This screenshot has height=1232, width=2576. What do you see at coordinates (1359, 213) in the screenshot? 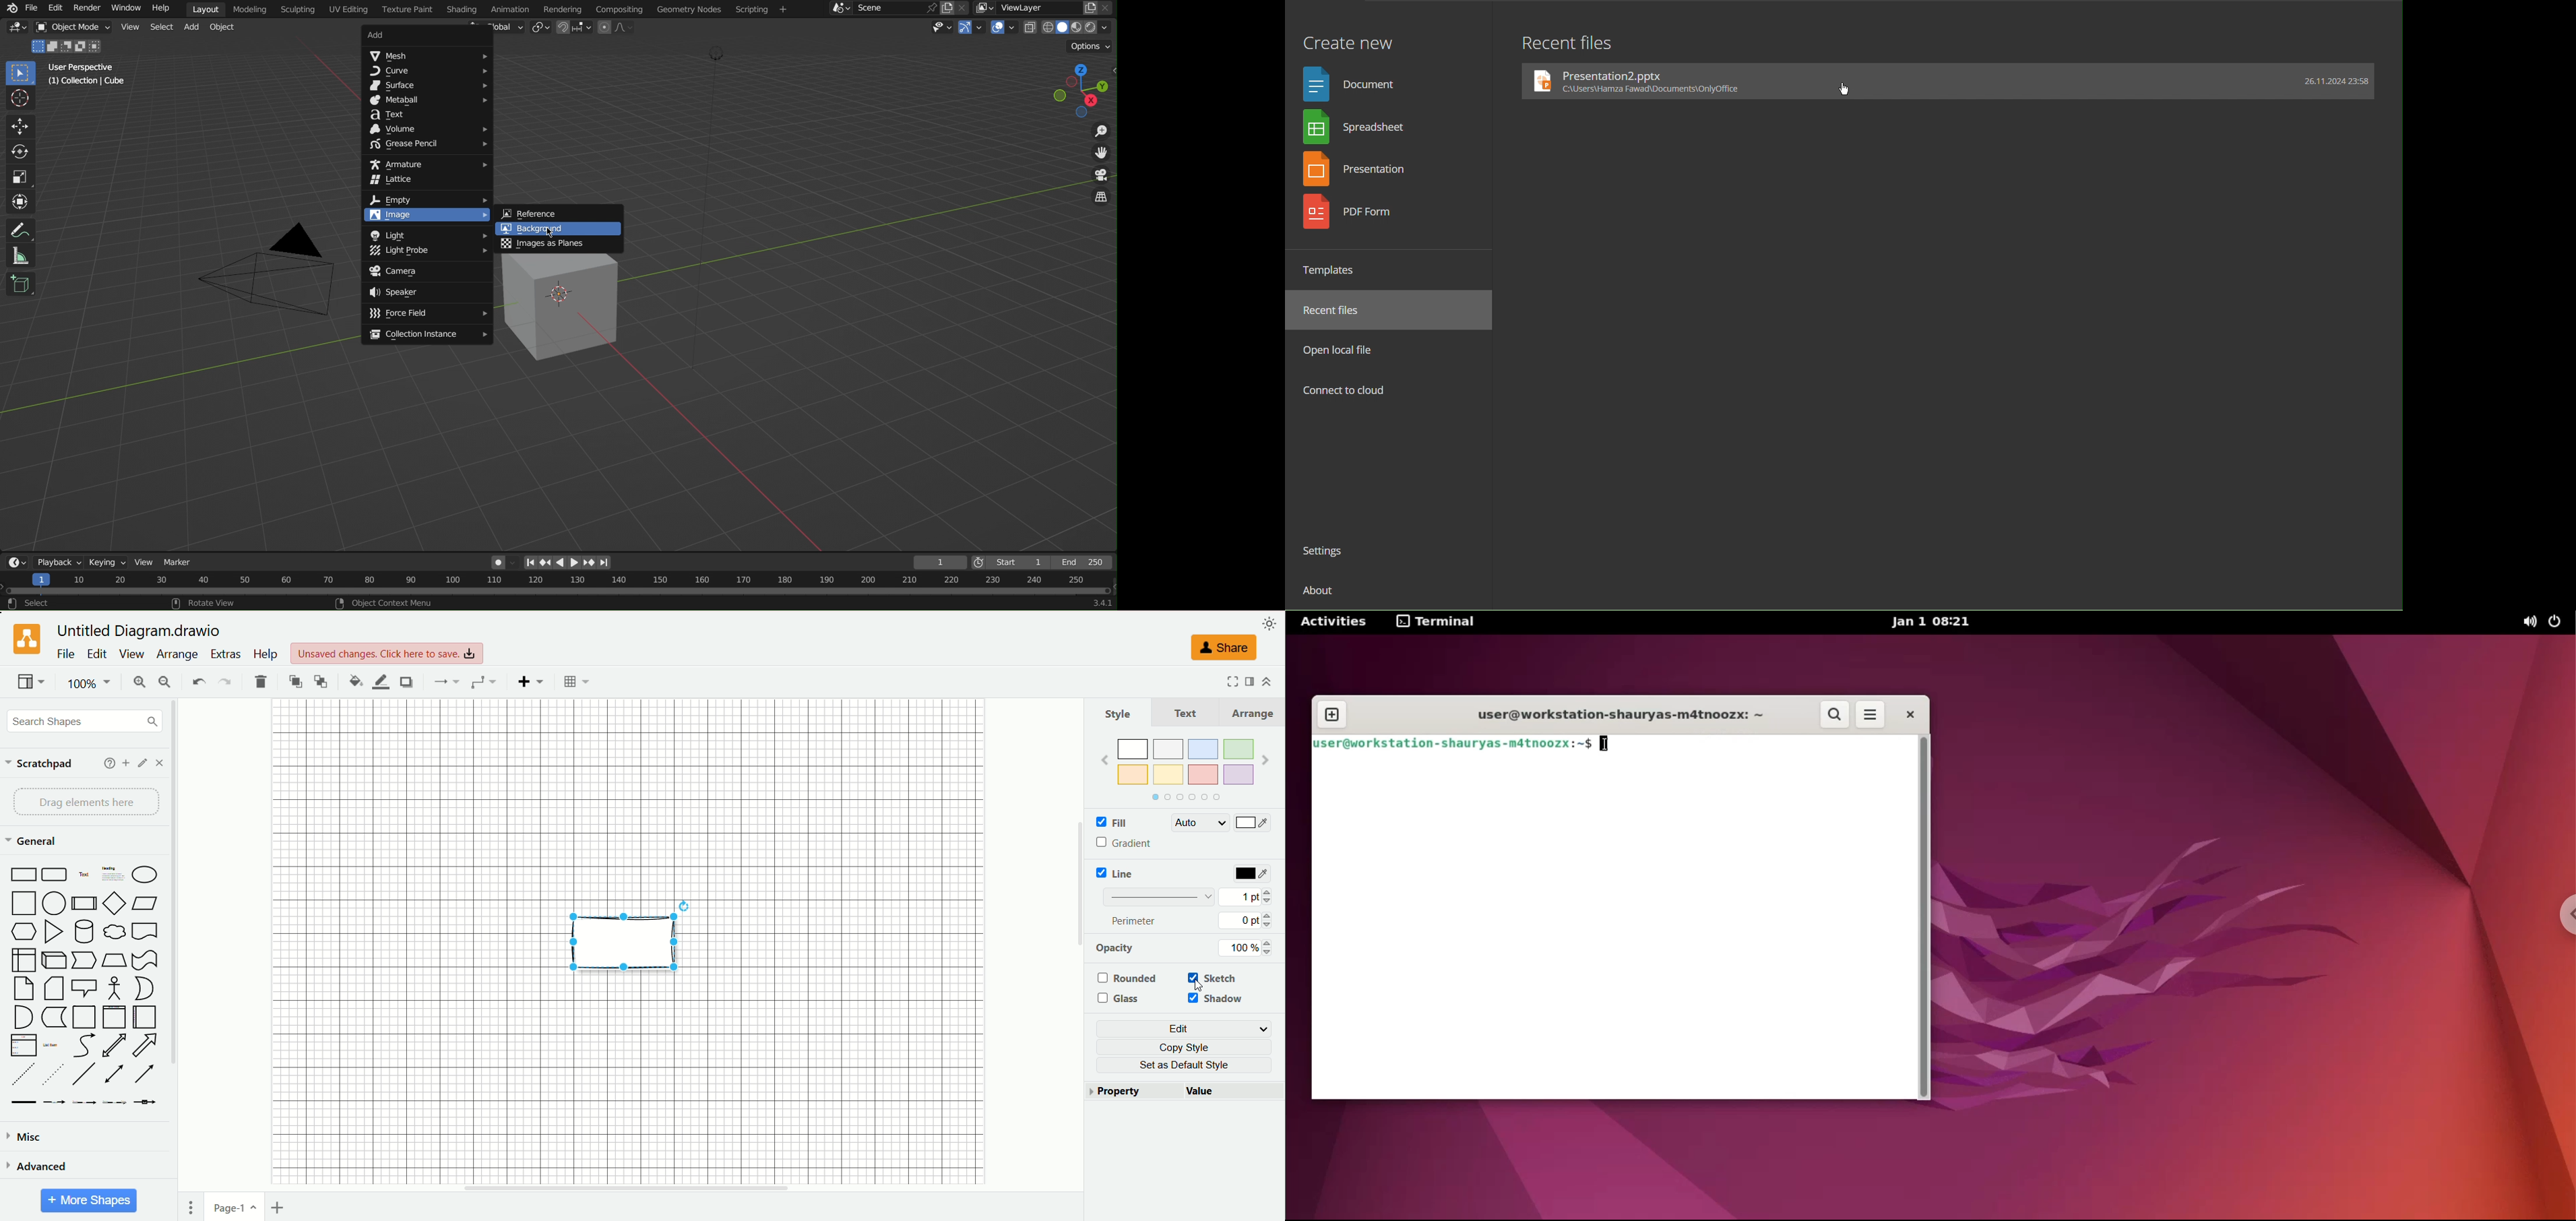
I see `PDF Form` at bounding box center [1359, 213].